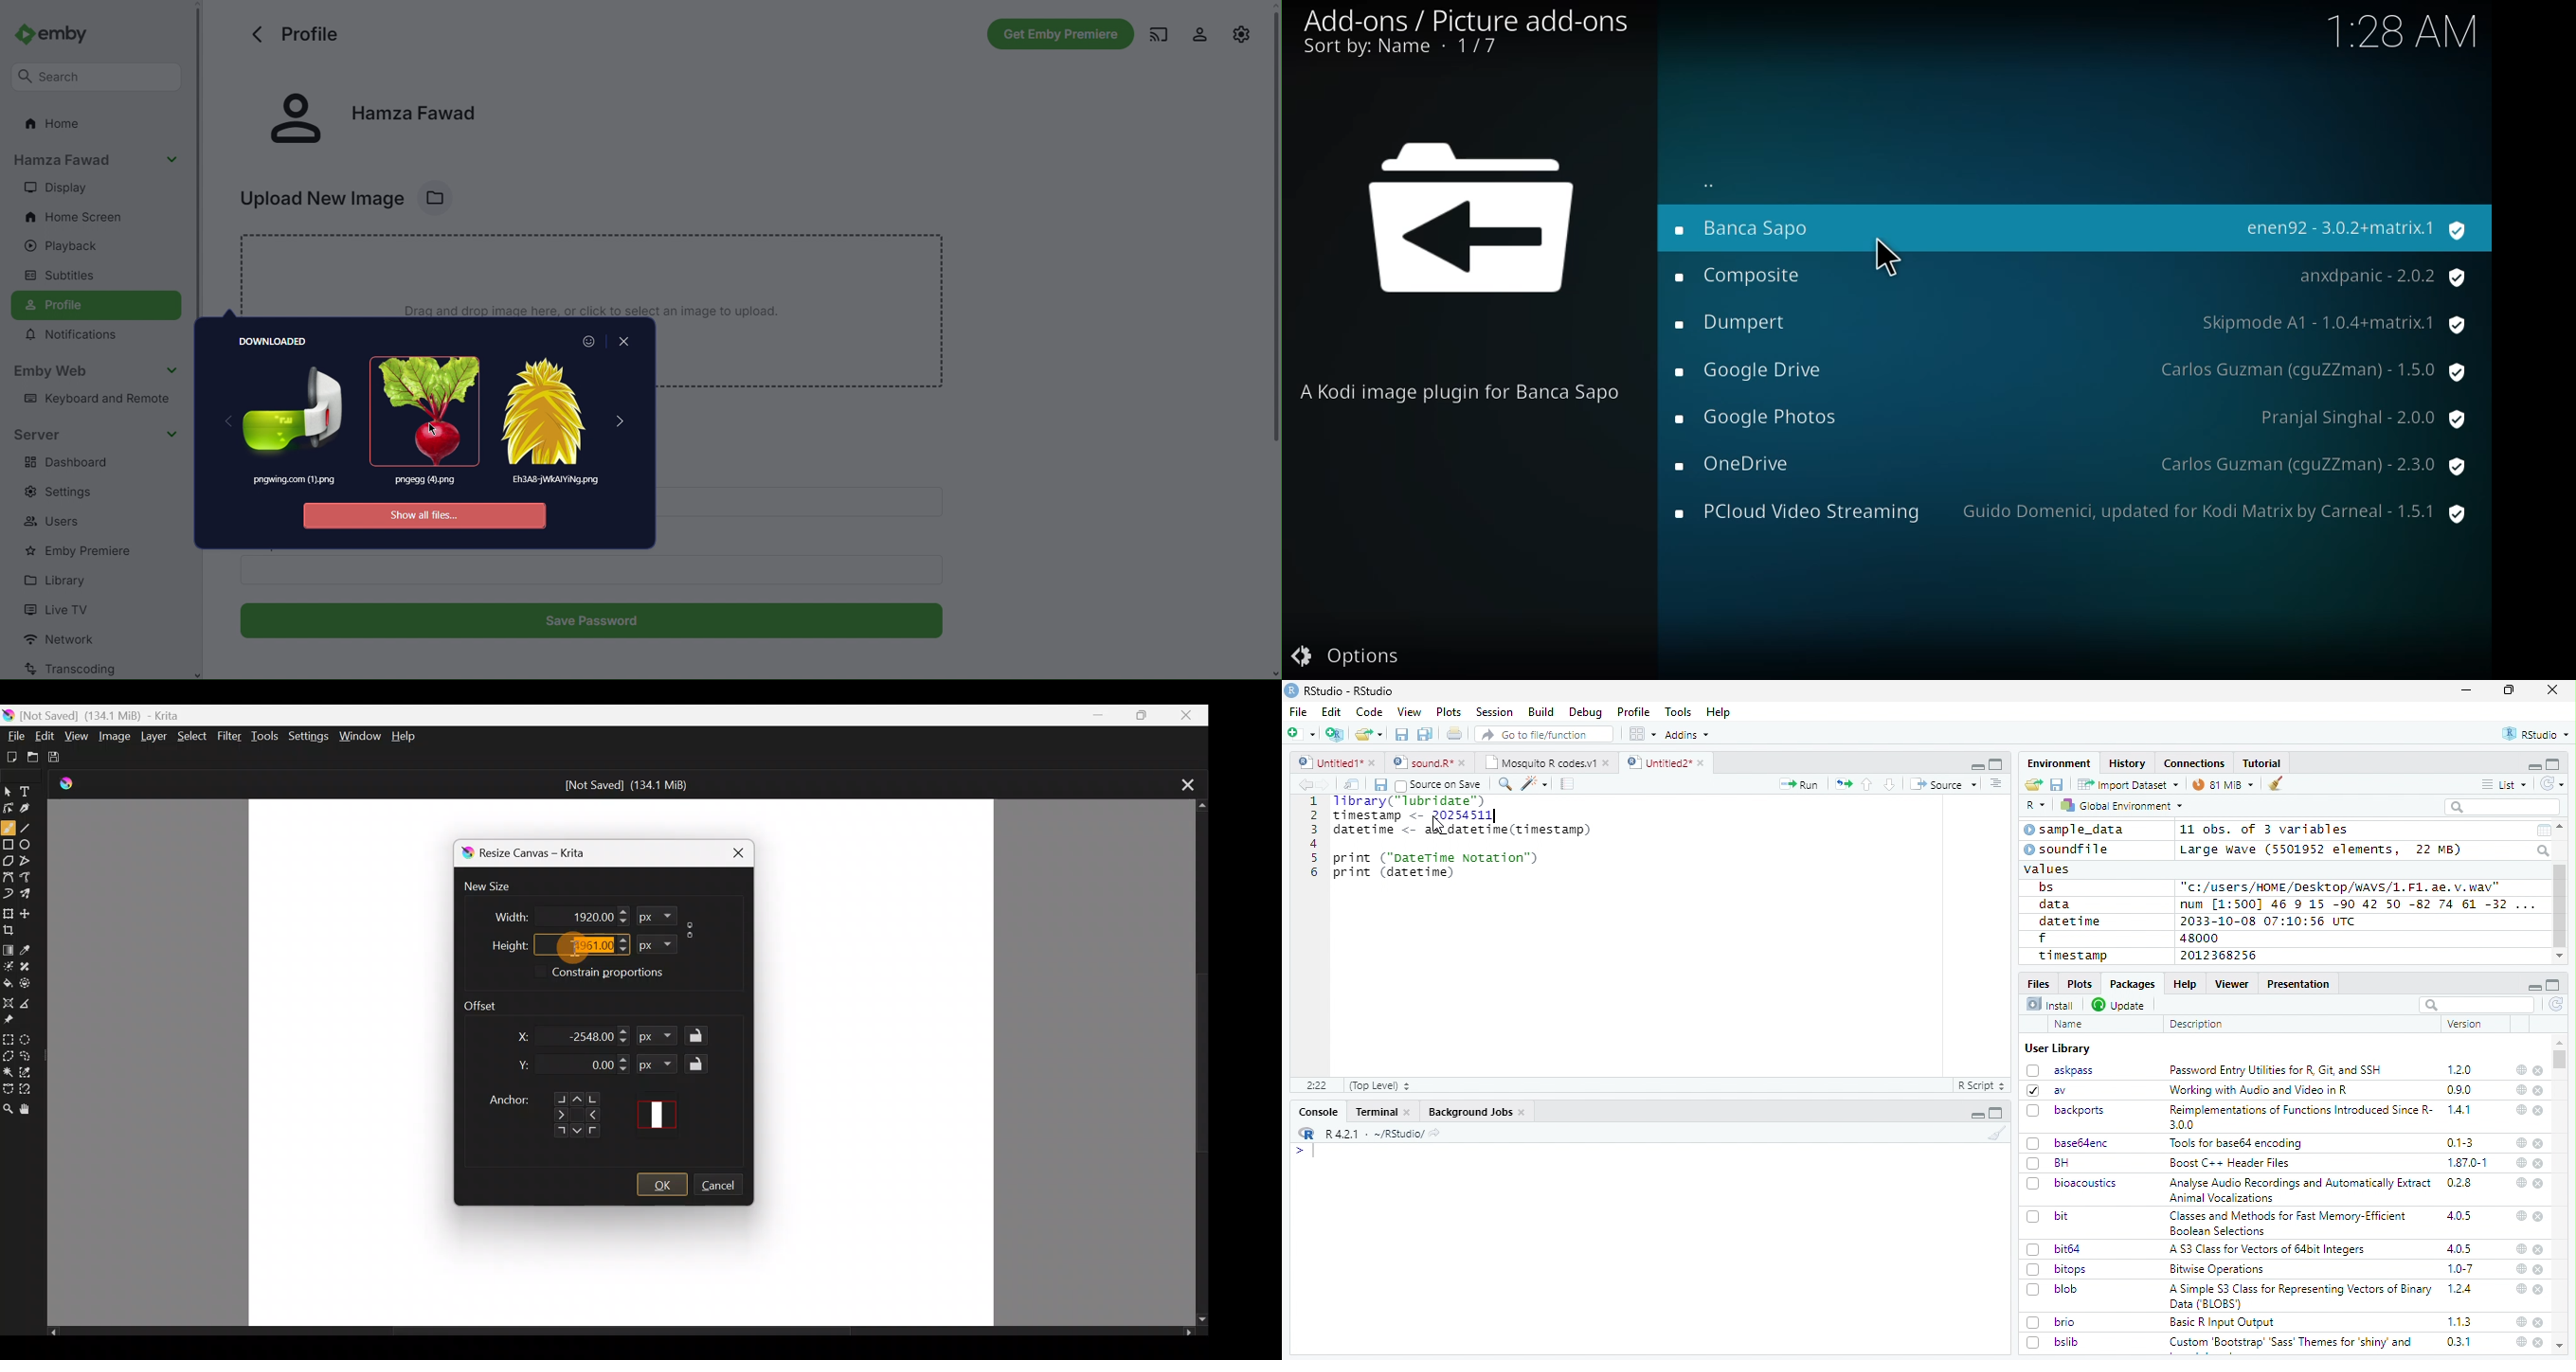 This screenshot has width=2576, height=1372. I want to click on full screen, so click(2553, 985).